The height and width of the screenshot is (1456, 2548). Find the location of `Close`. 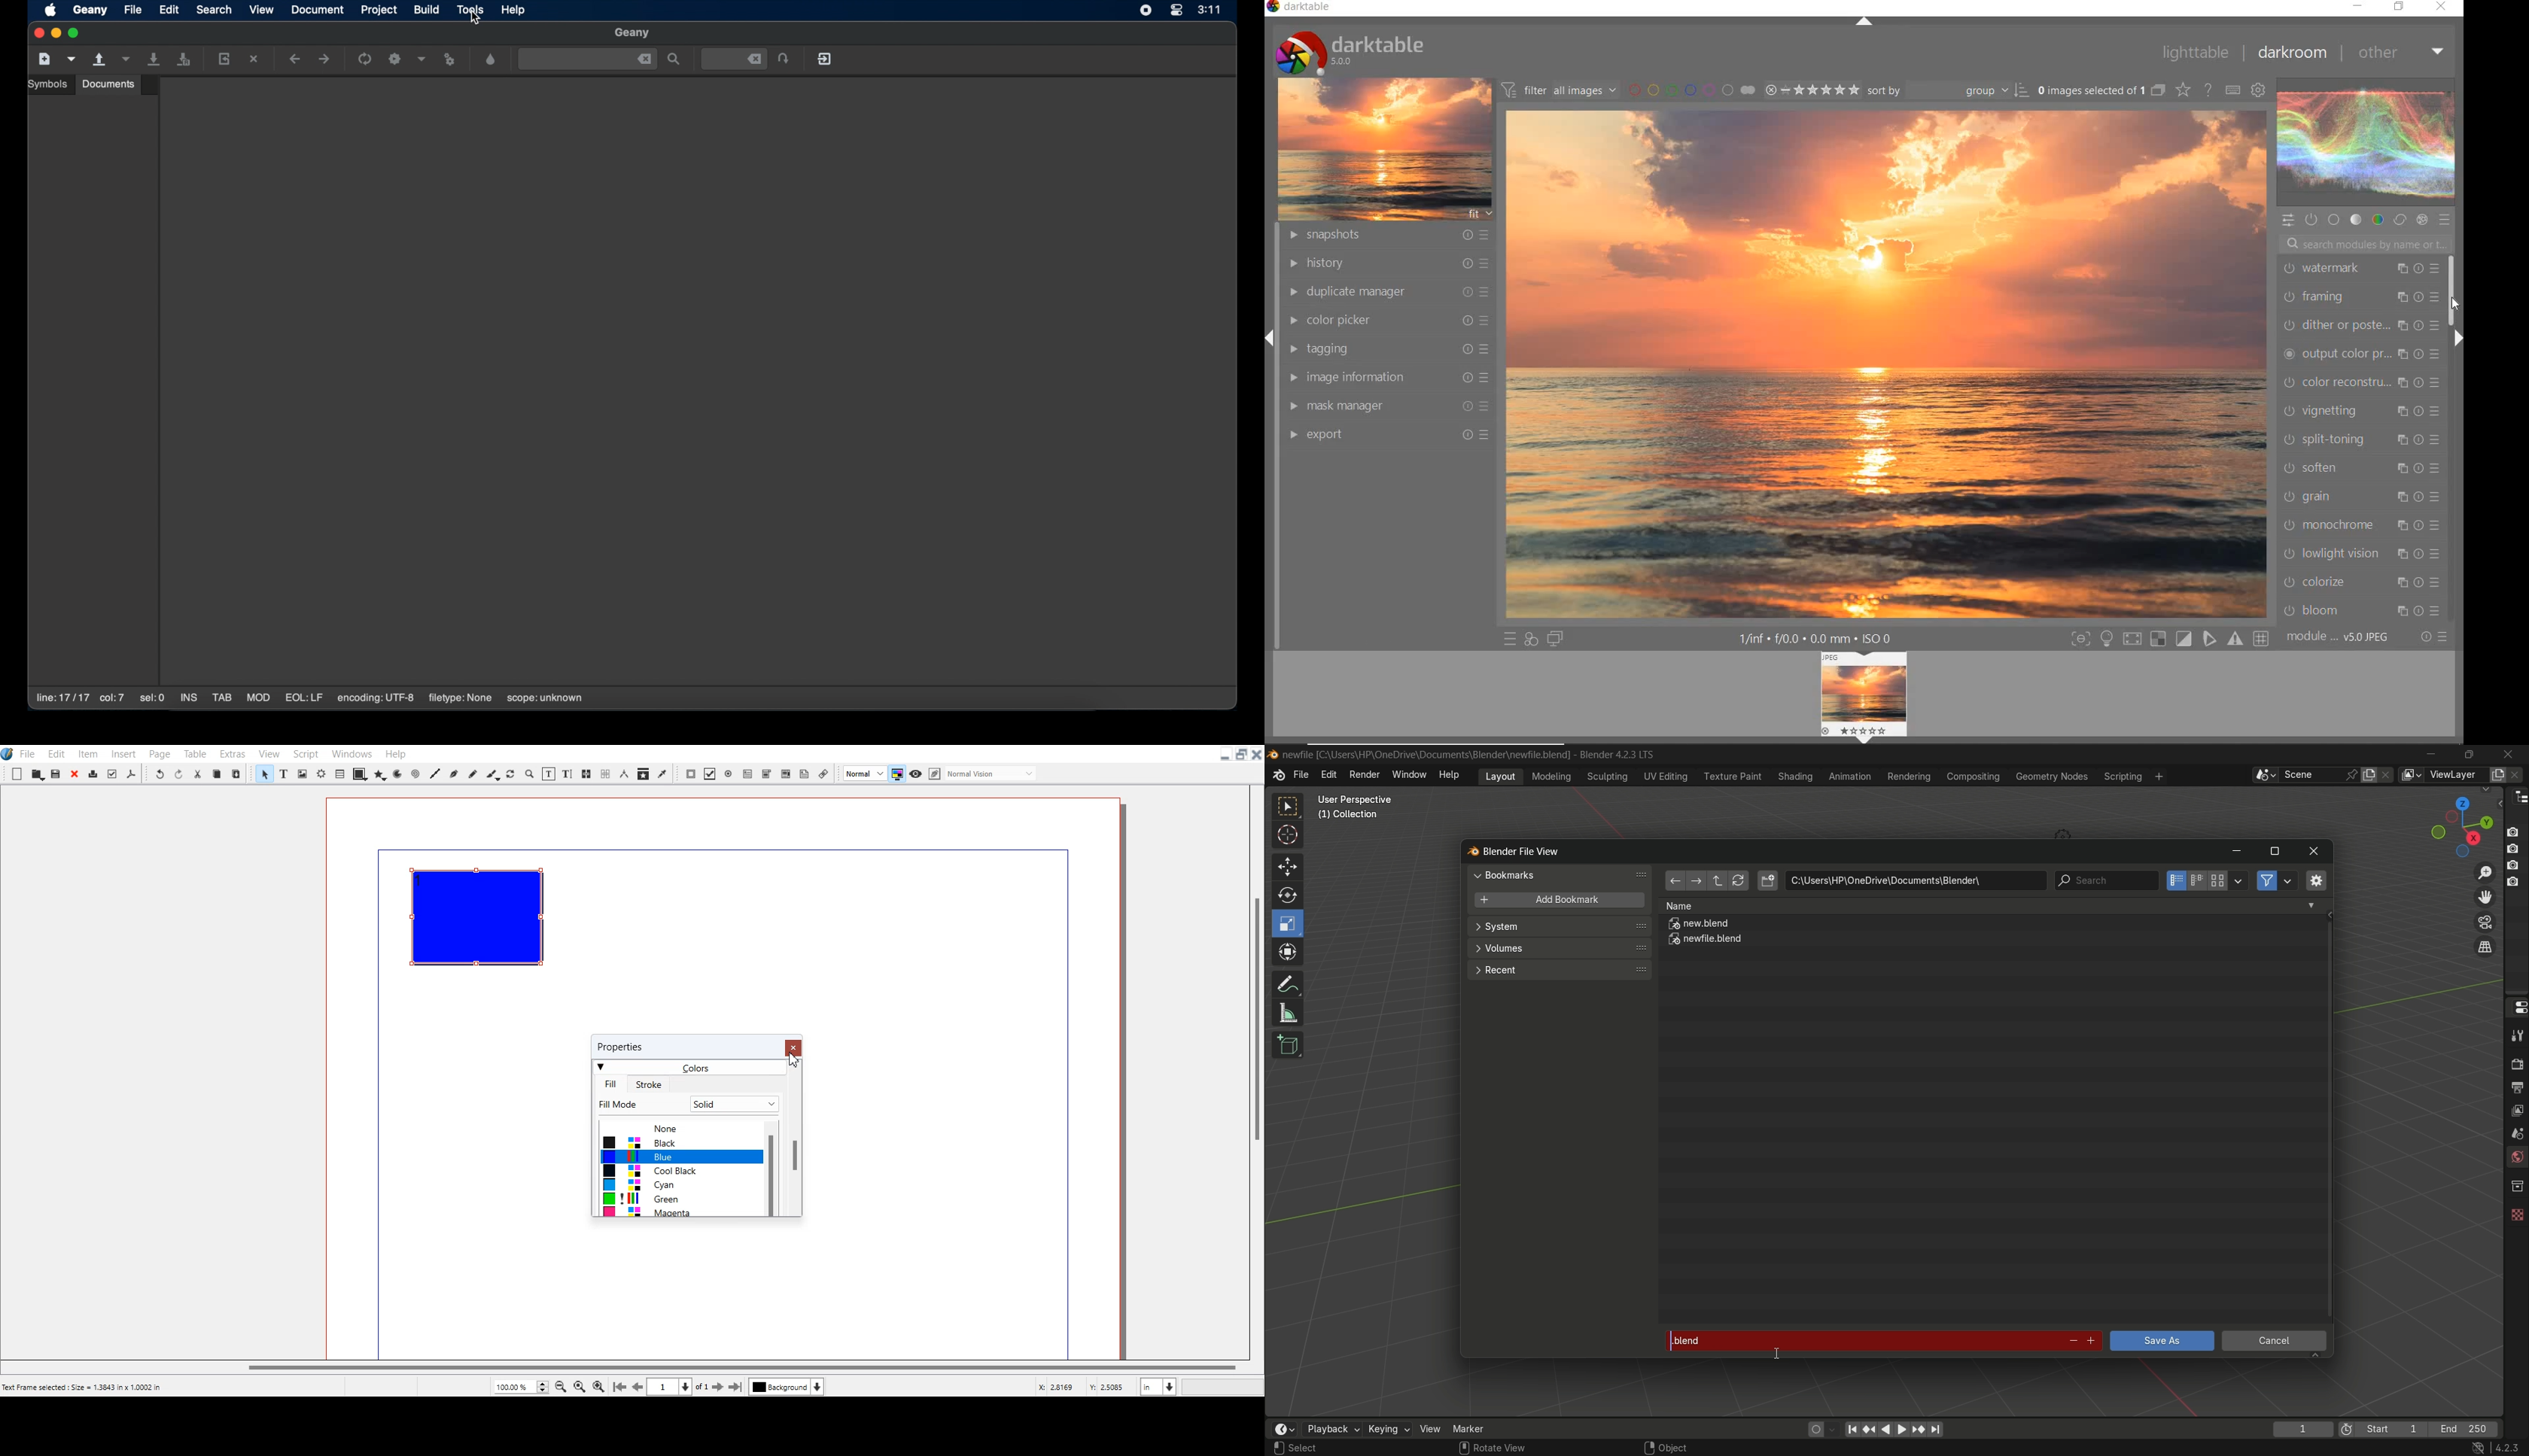

Close is located at coordinates (75, 773).